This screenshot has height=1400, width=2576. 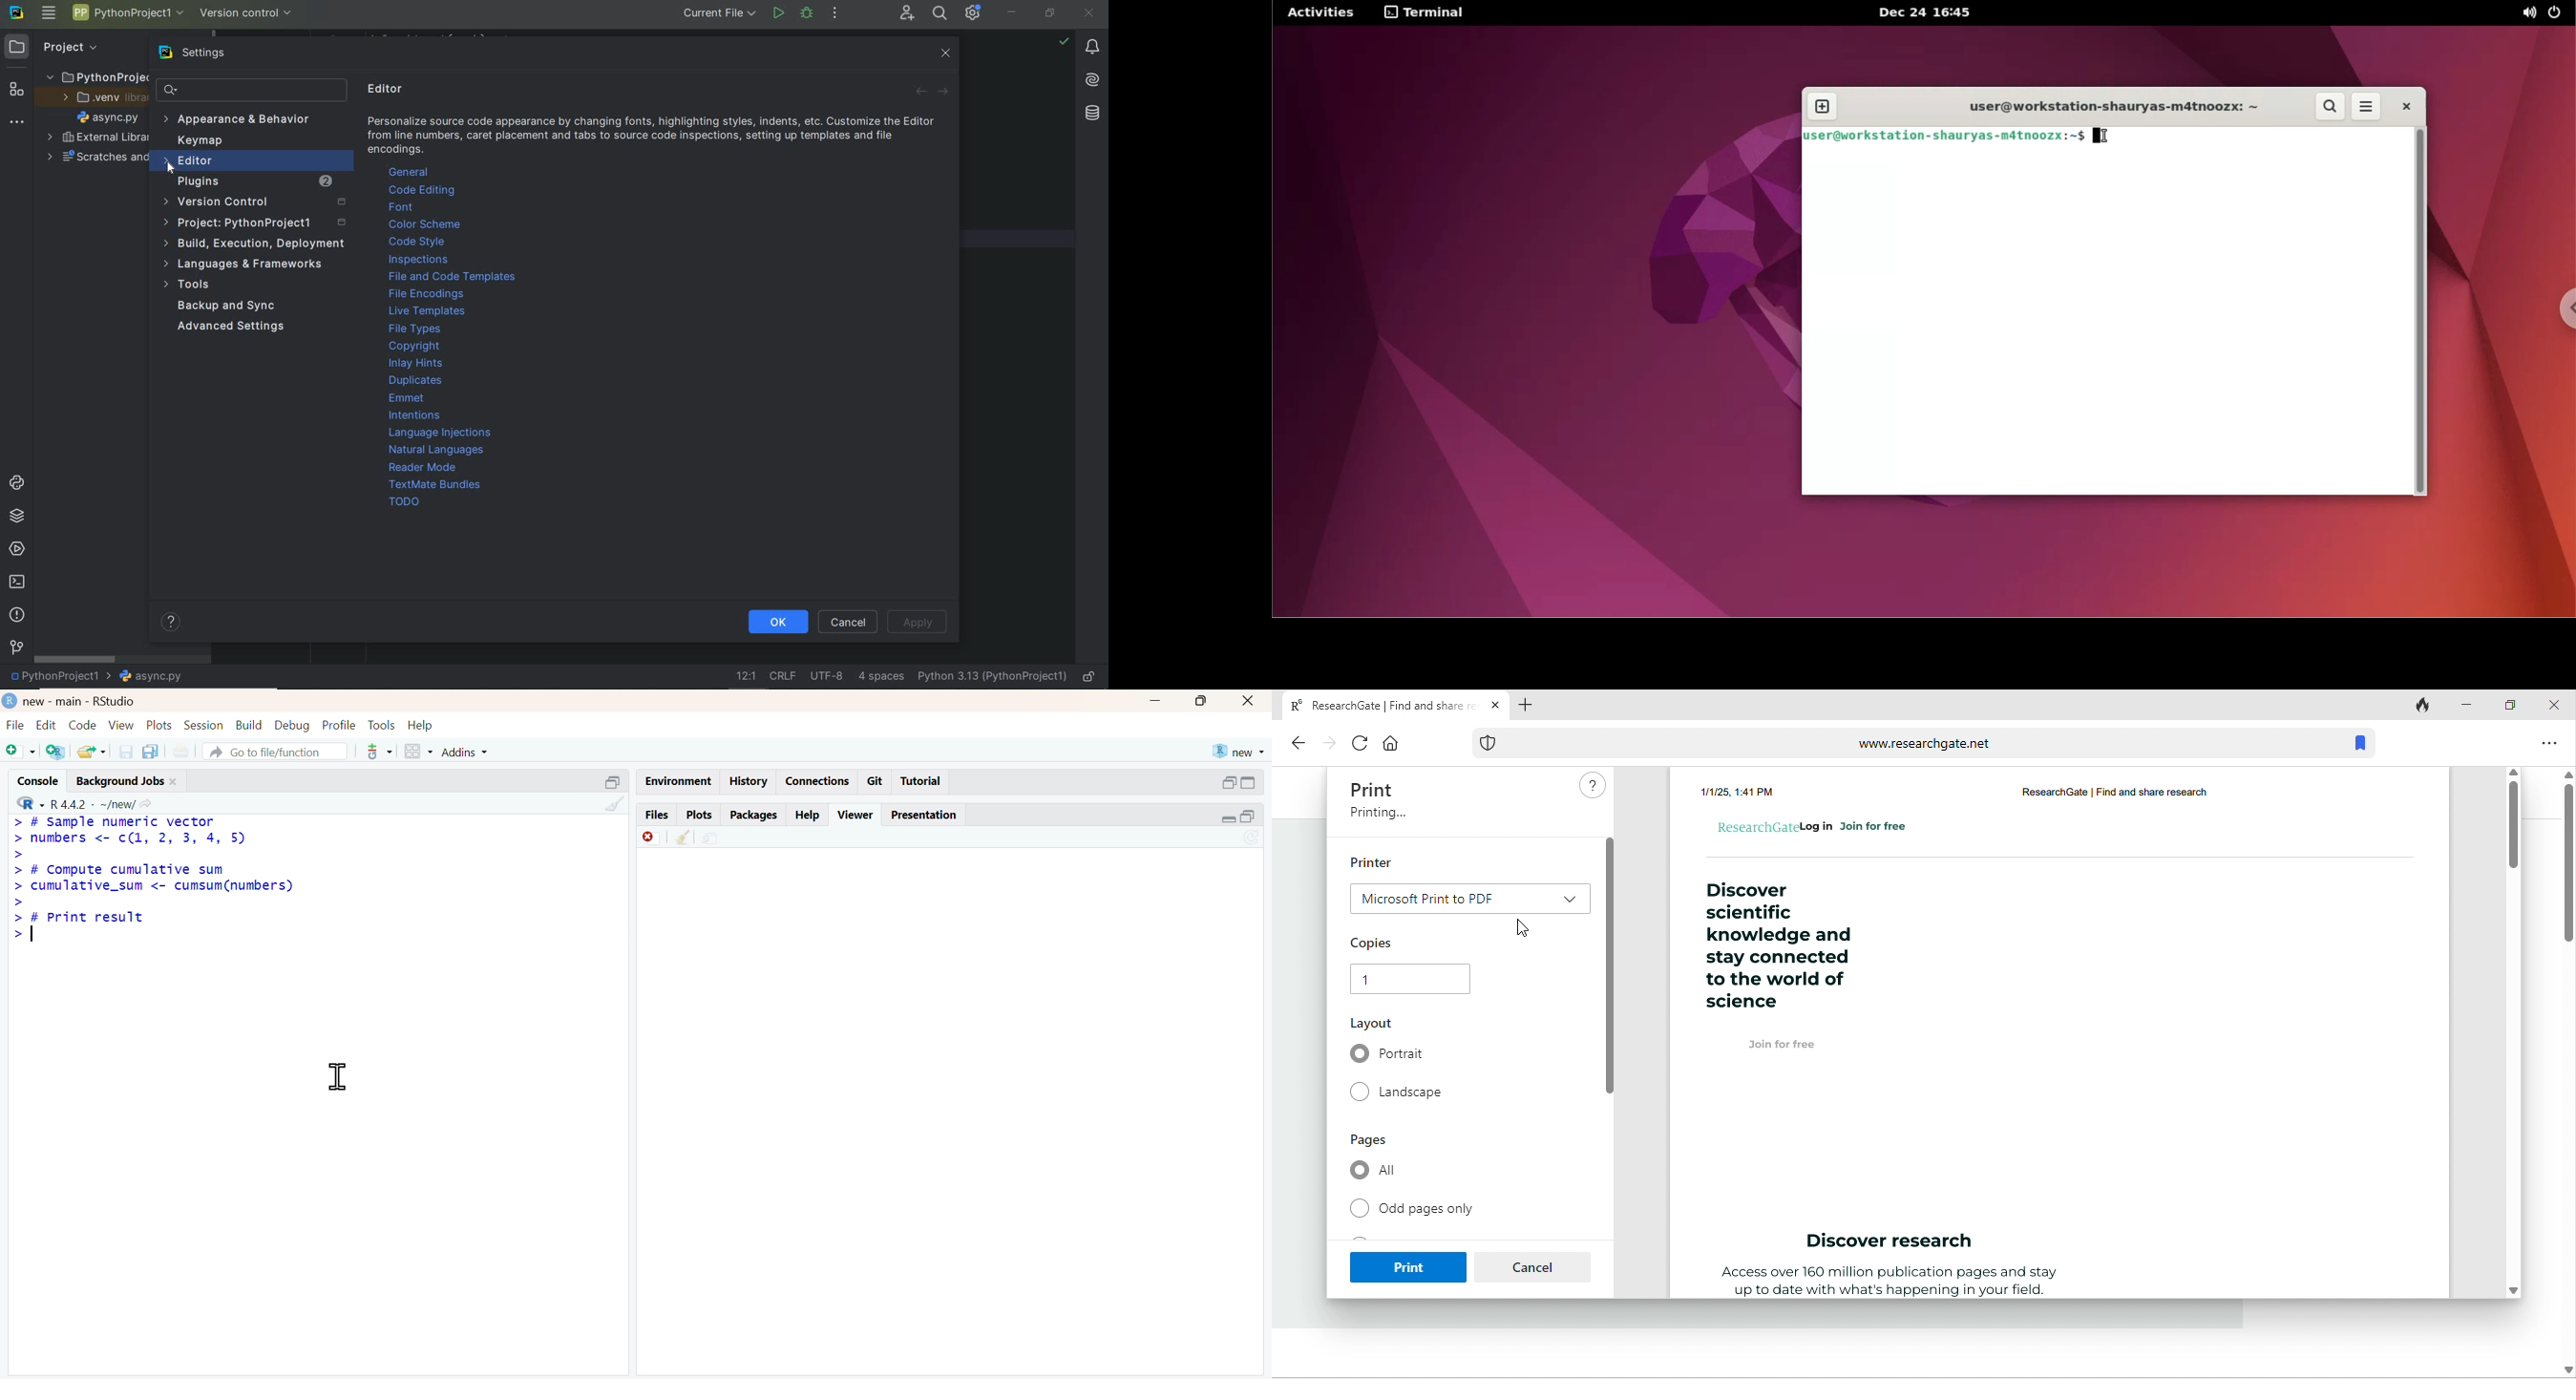 I want to click on vertical scroll bar, so click(x=2566, y=855).